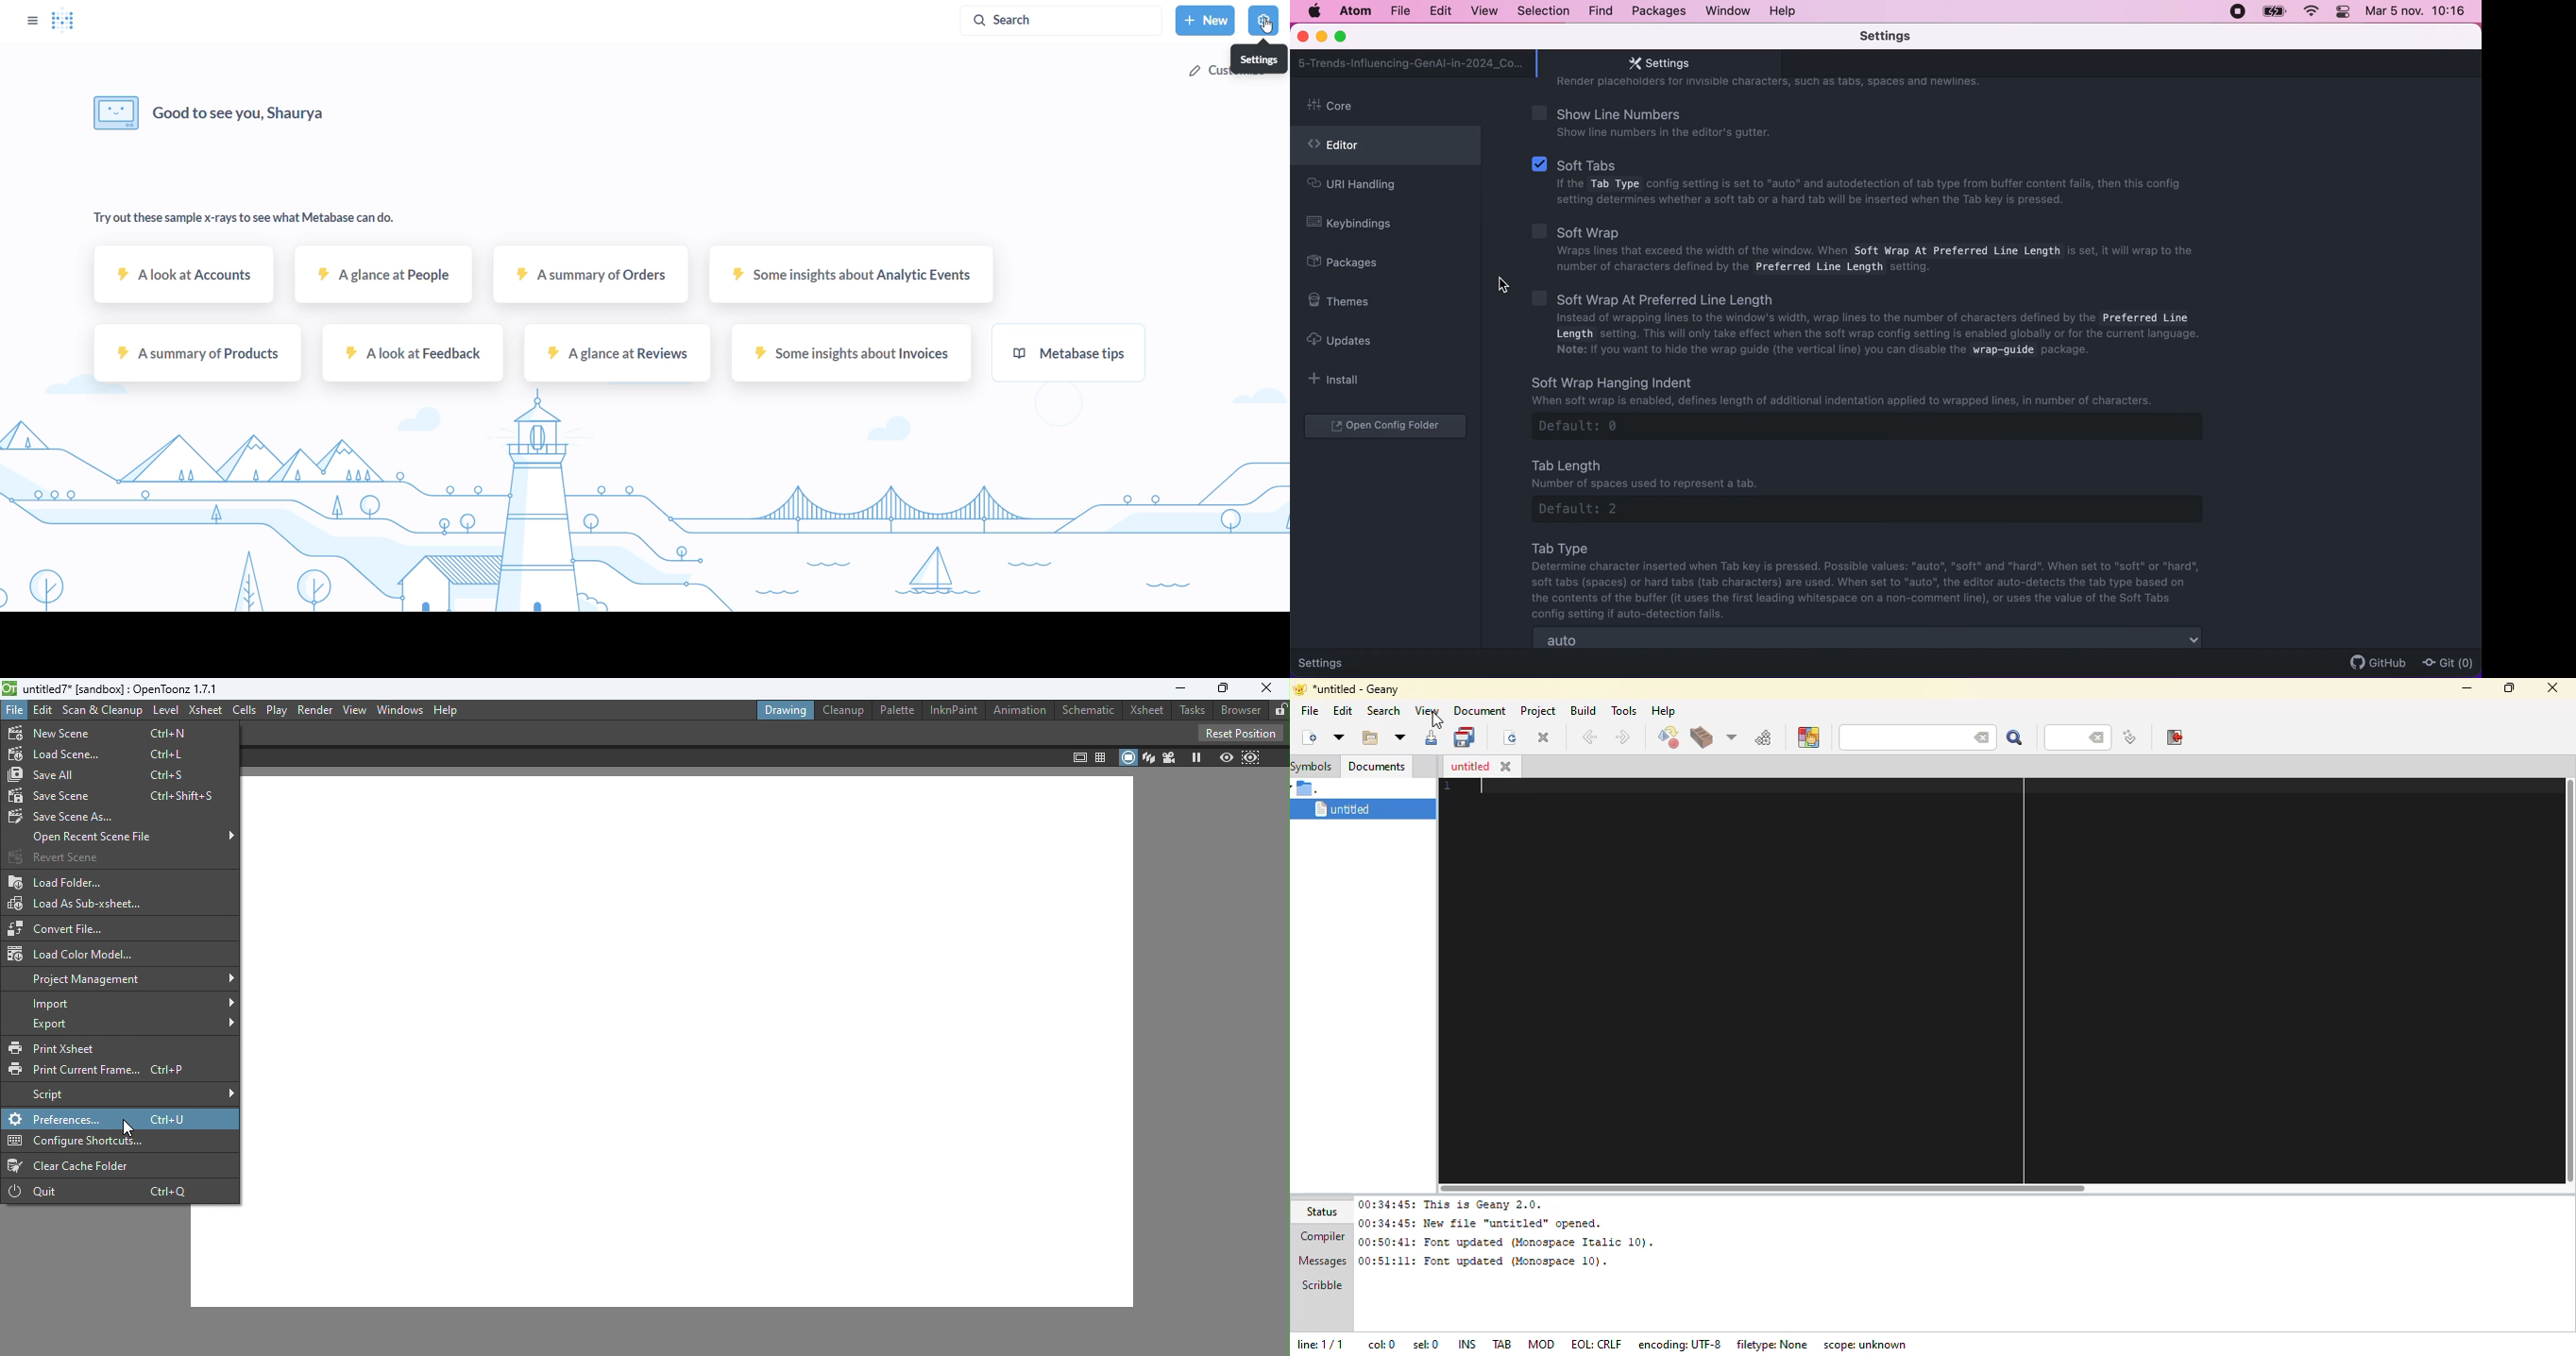 The height and width of the screenshot is (1372, 2576). I want to click on close, so click(1304, 37).